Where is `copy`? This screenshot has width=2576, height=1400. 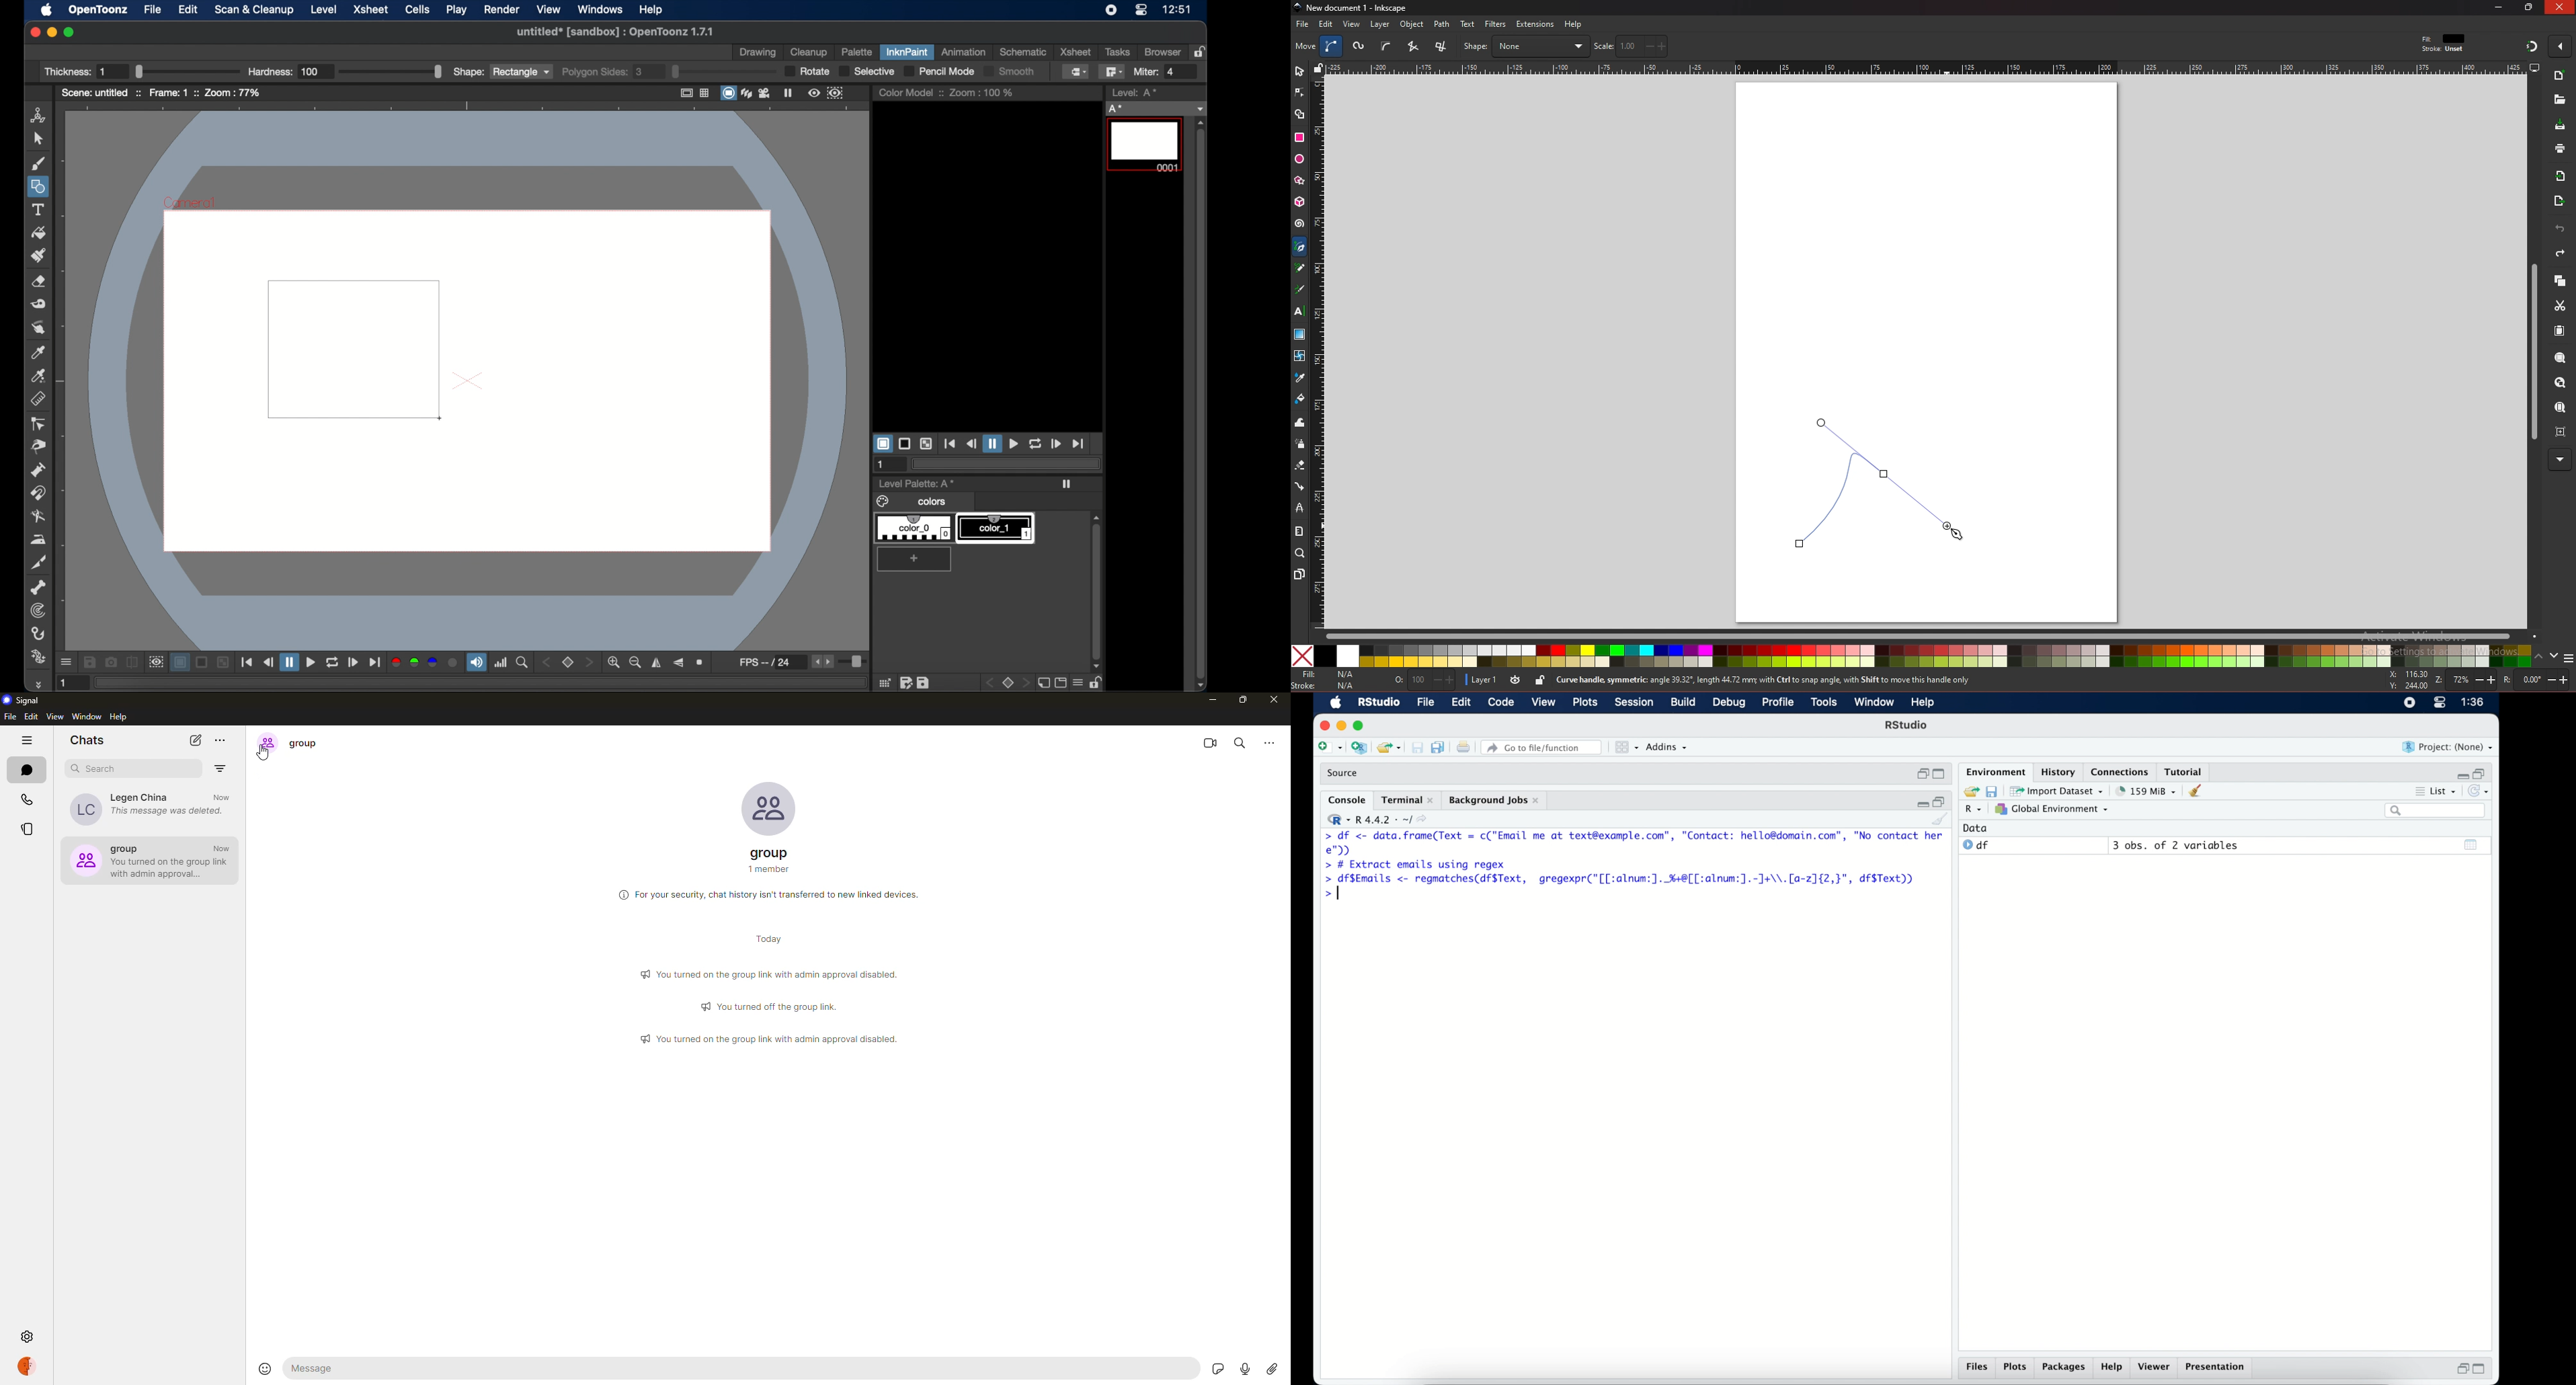
copy is located at coordinates (2560, 281).